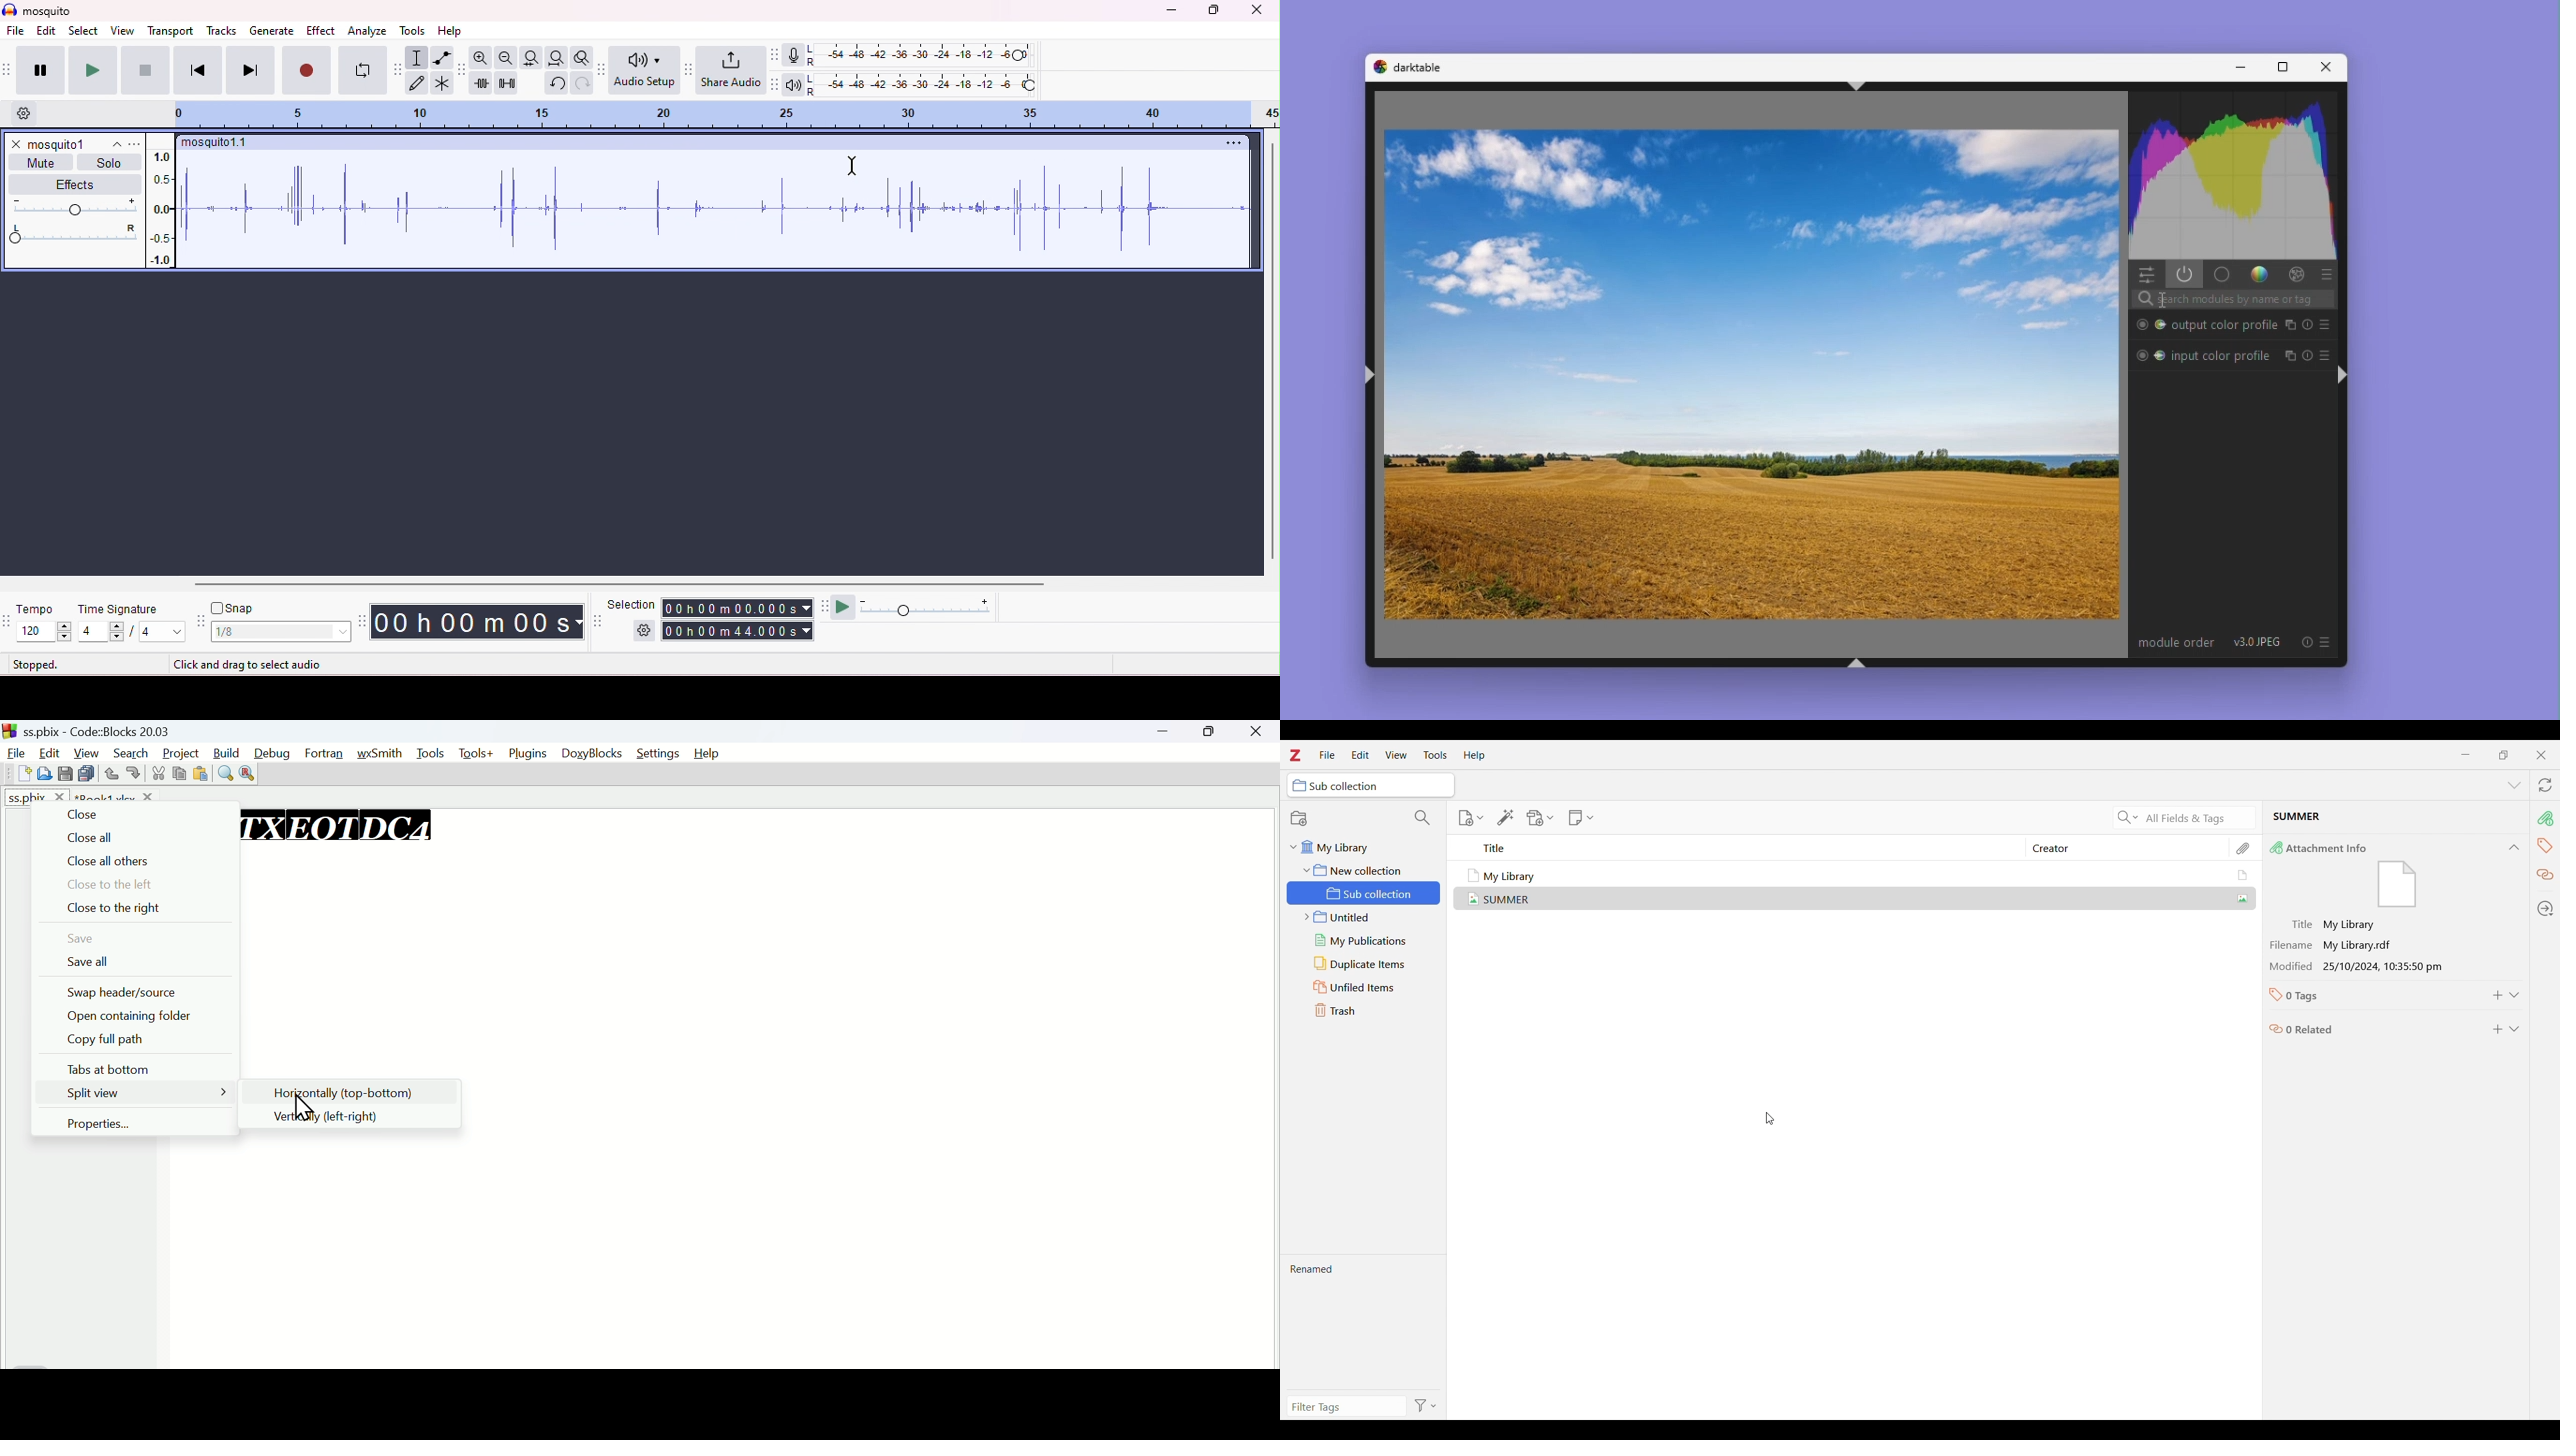  Describe the element at coordinates (1365, 893) in the screenshot. I see `Sub collection` at that location.